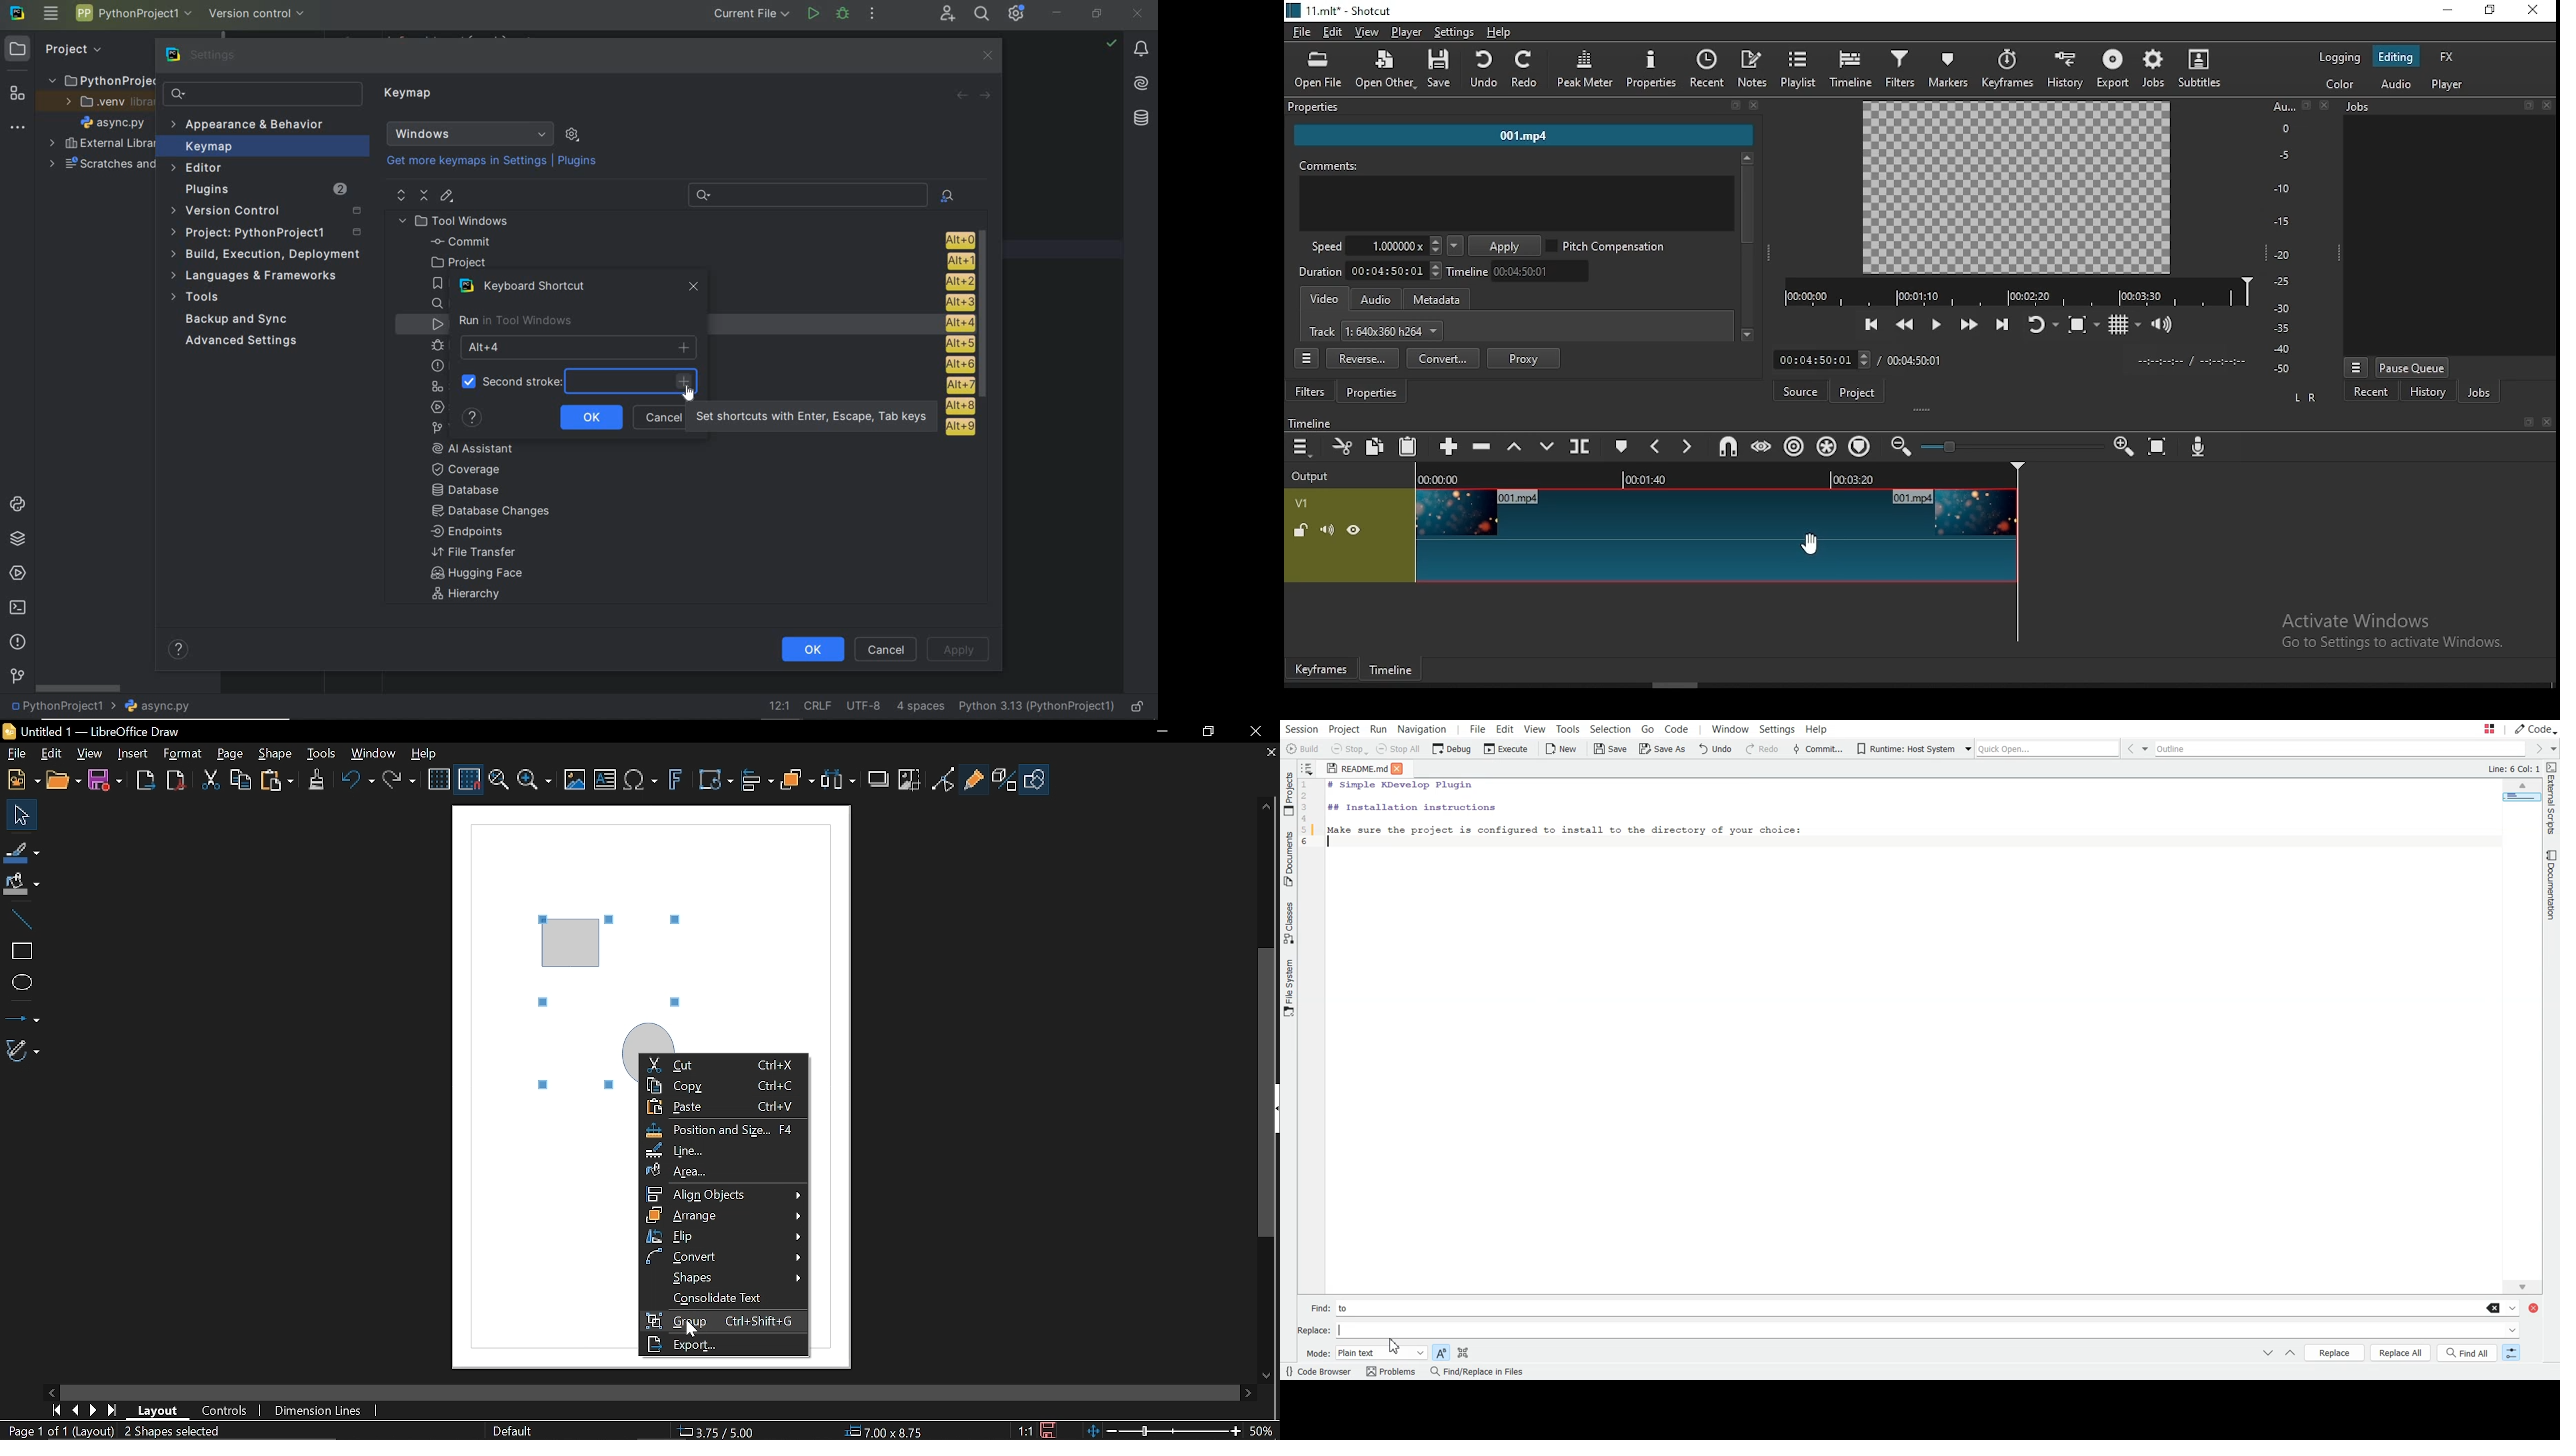 The image size is (2576, 1456). Describe the element at coordinates (1747, 247) in the screenshot. I see `scrollbar` at that location.